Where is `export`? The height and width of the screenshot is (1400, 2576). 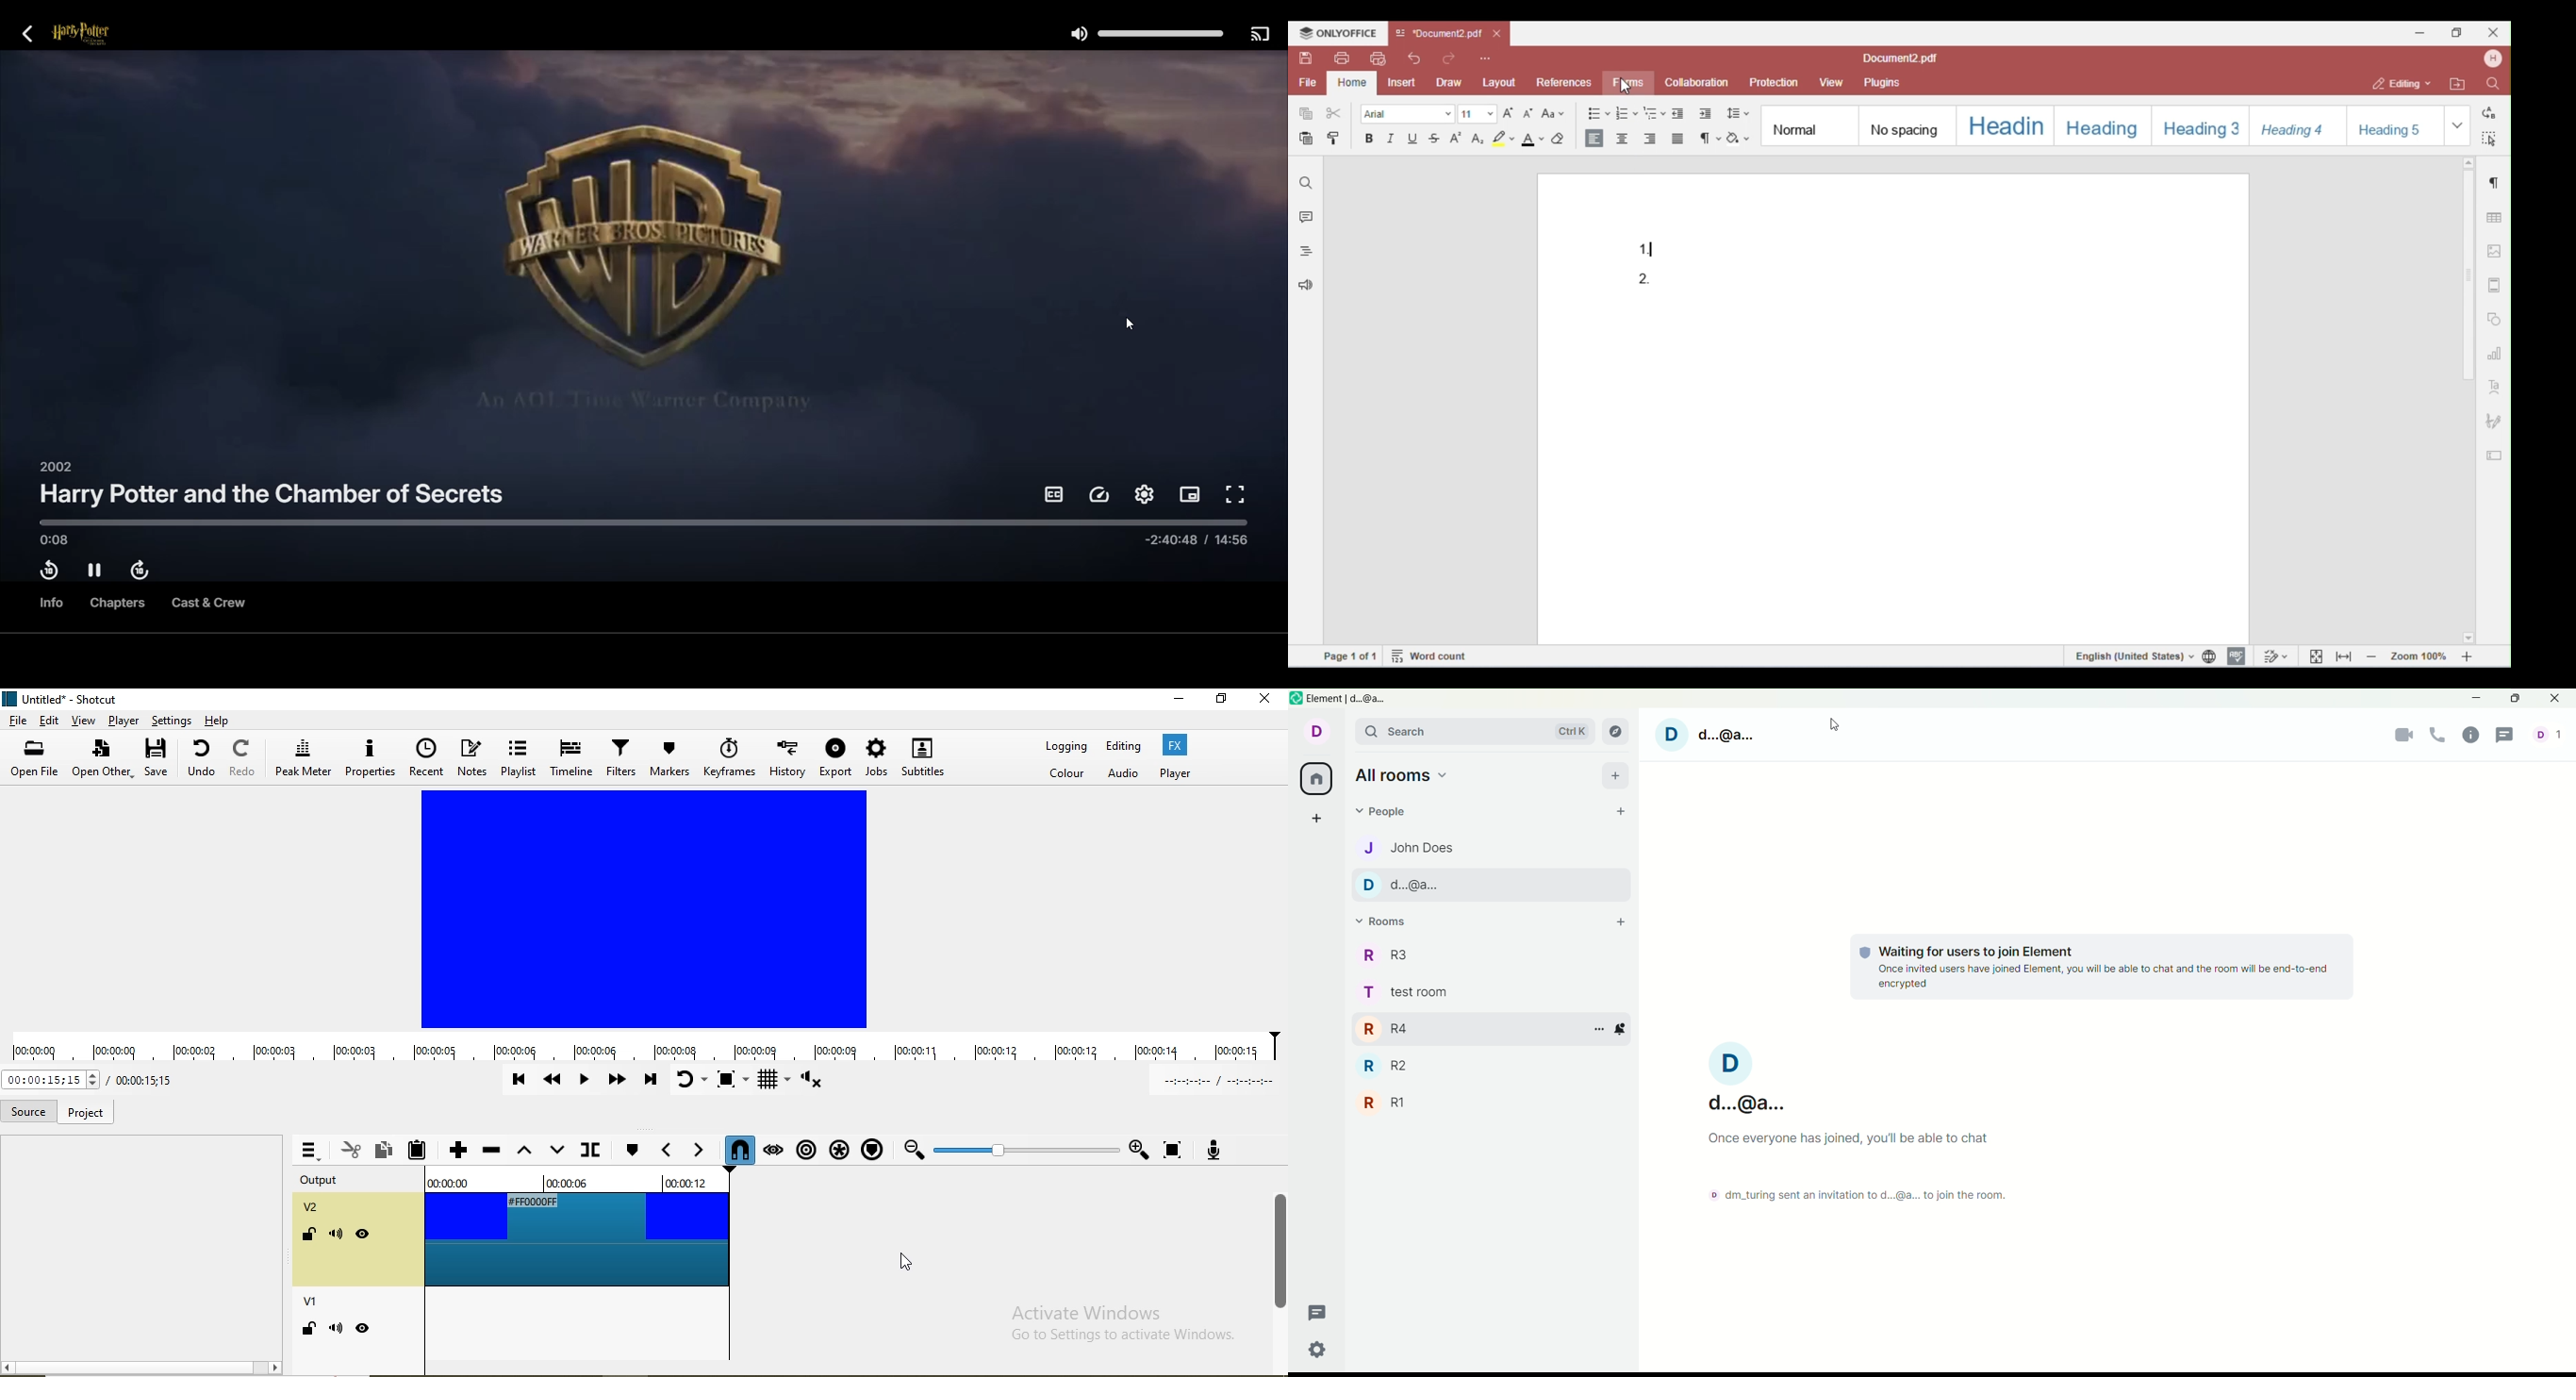
export is located at coordinates (836, 757).